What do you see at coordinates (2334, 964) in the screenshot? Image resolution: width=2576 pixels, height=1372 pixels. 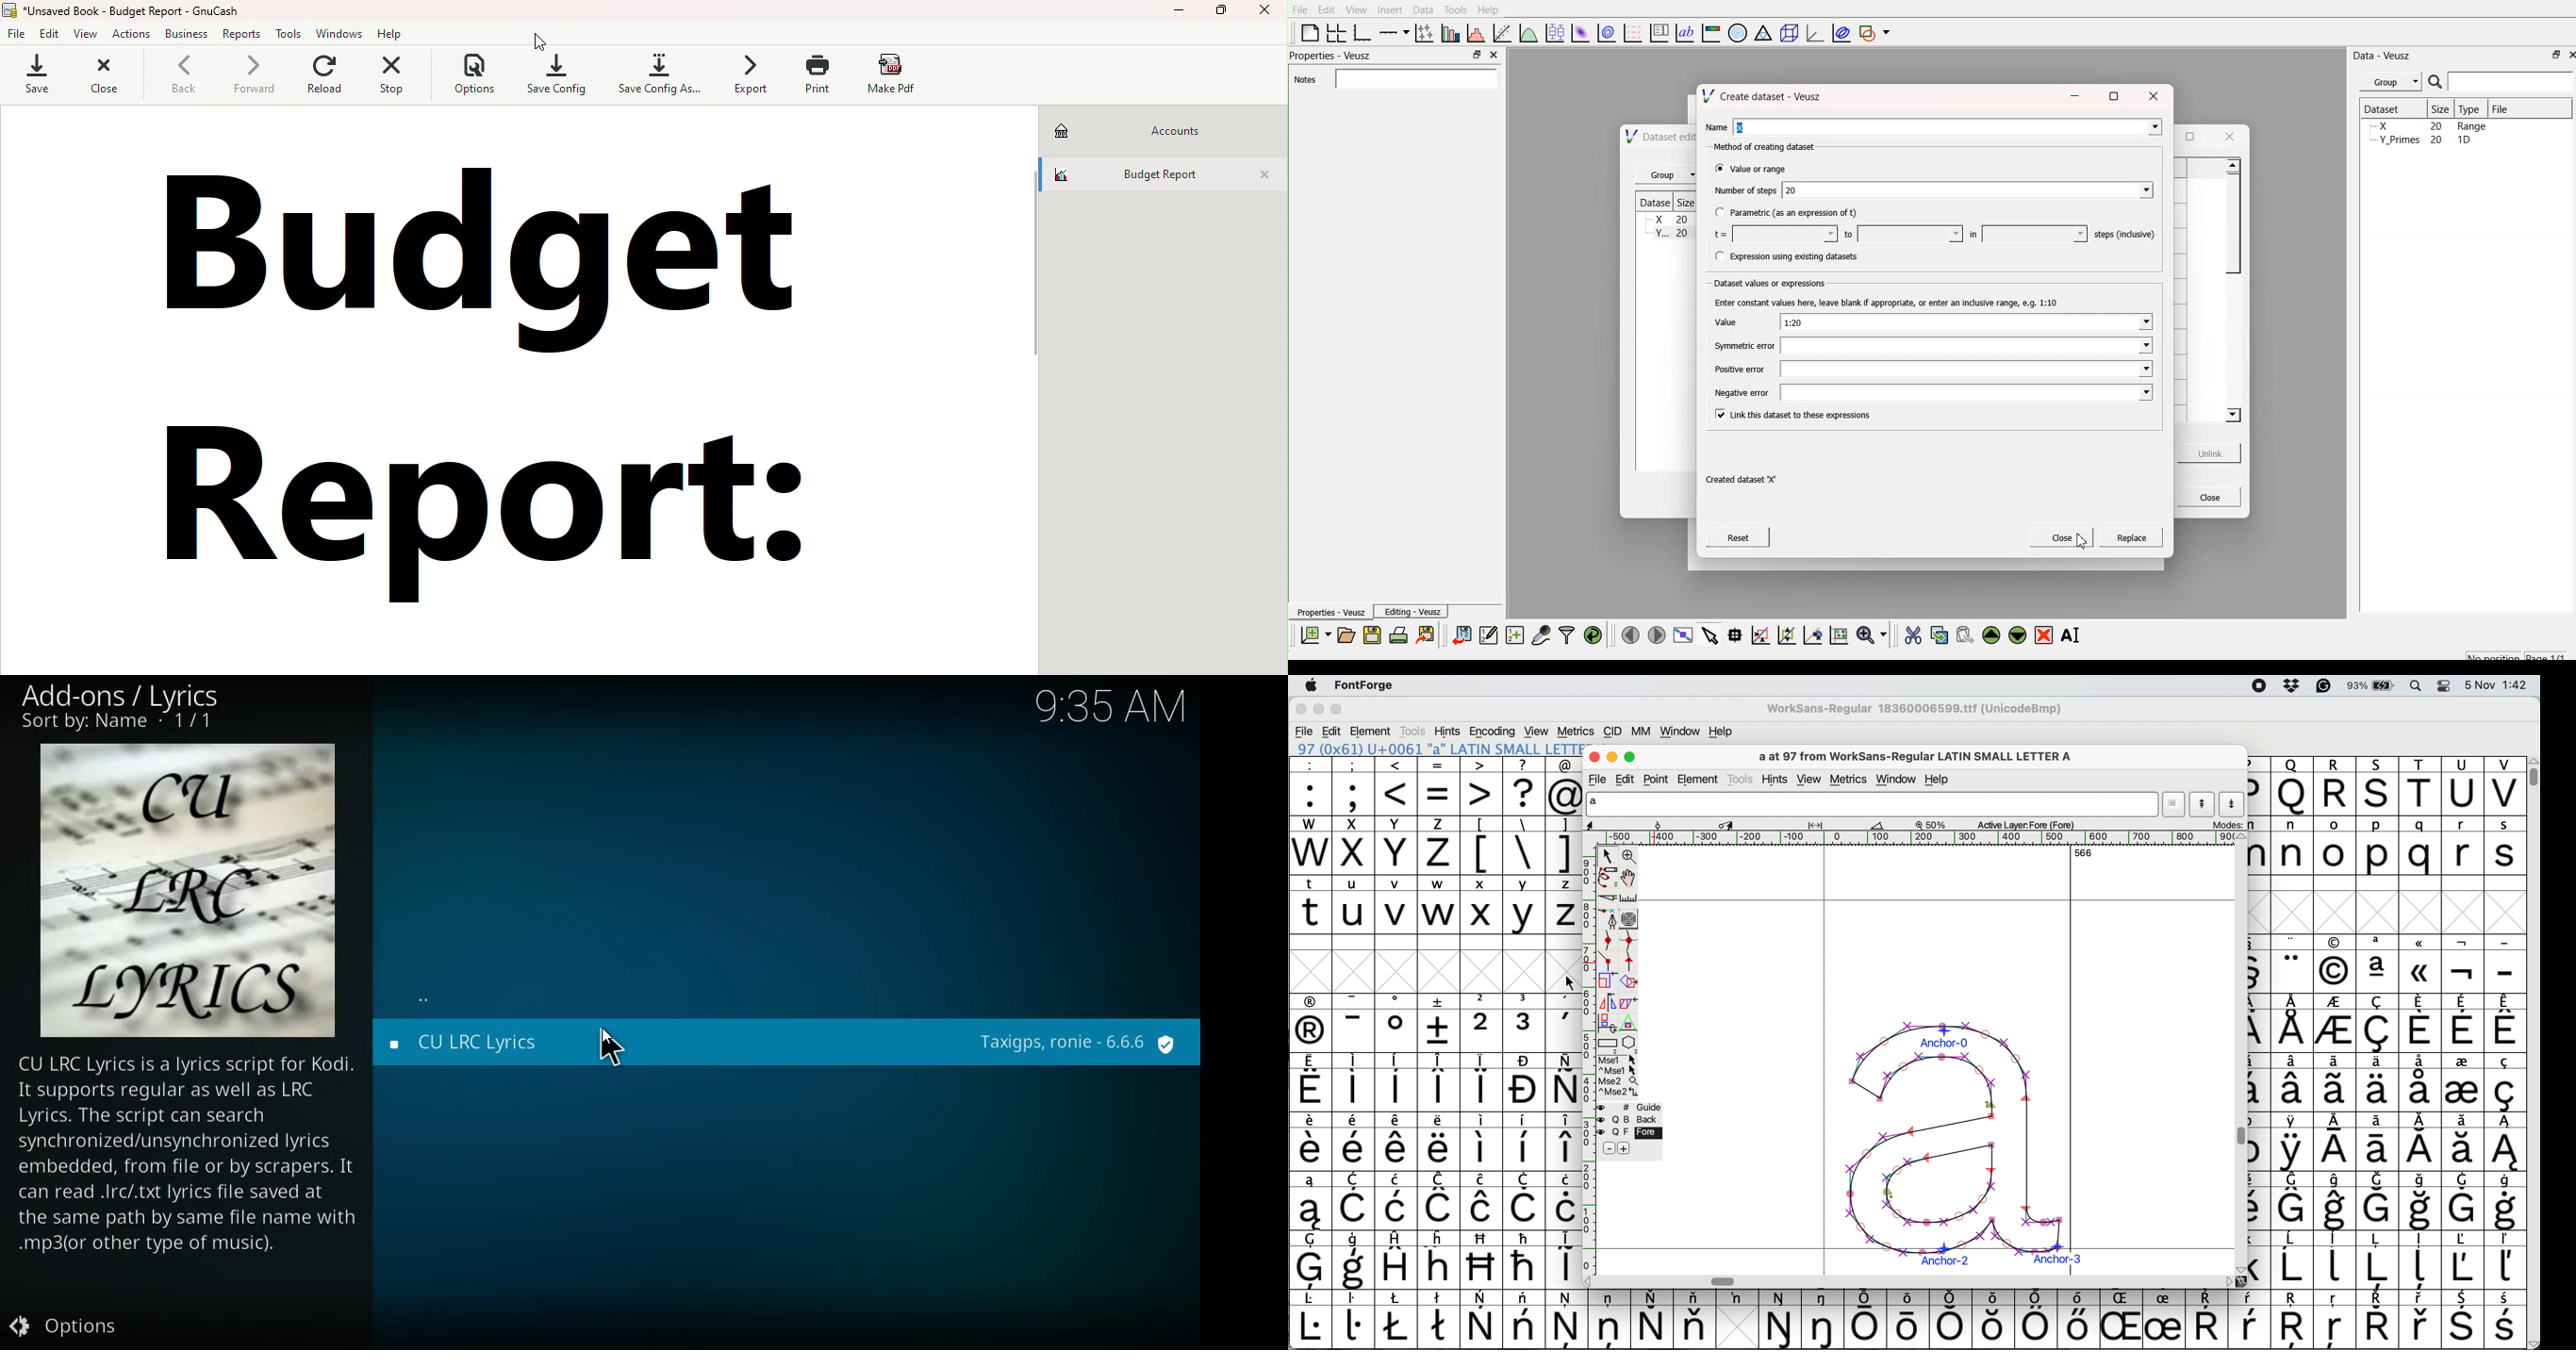 I see `` at bounding box center [2334, 964].